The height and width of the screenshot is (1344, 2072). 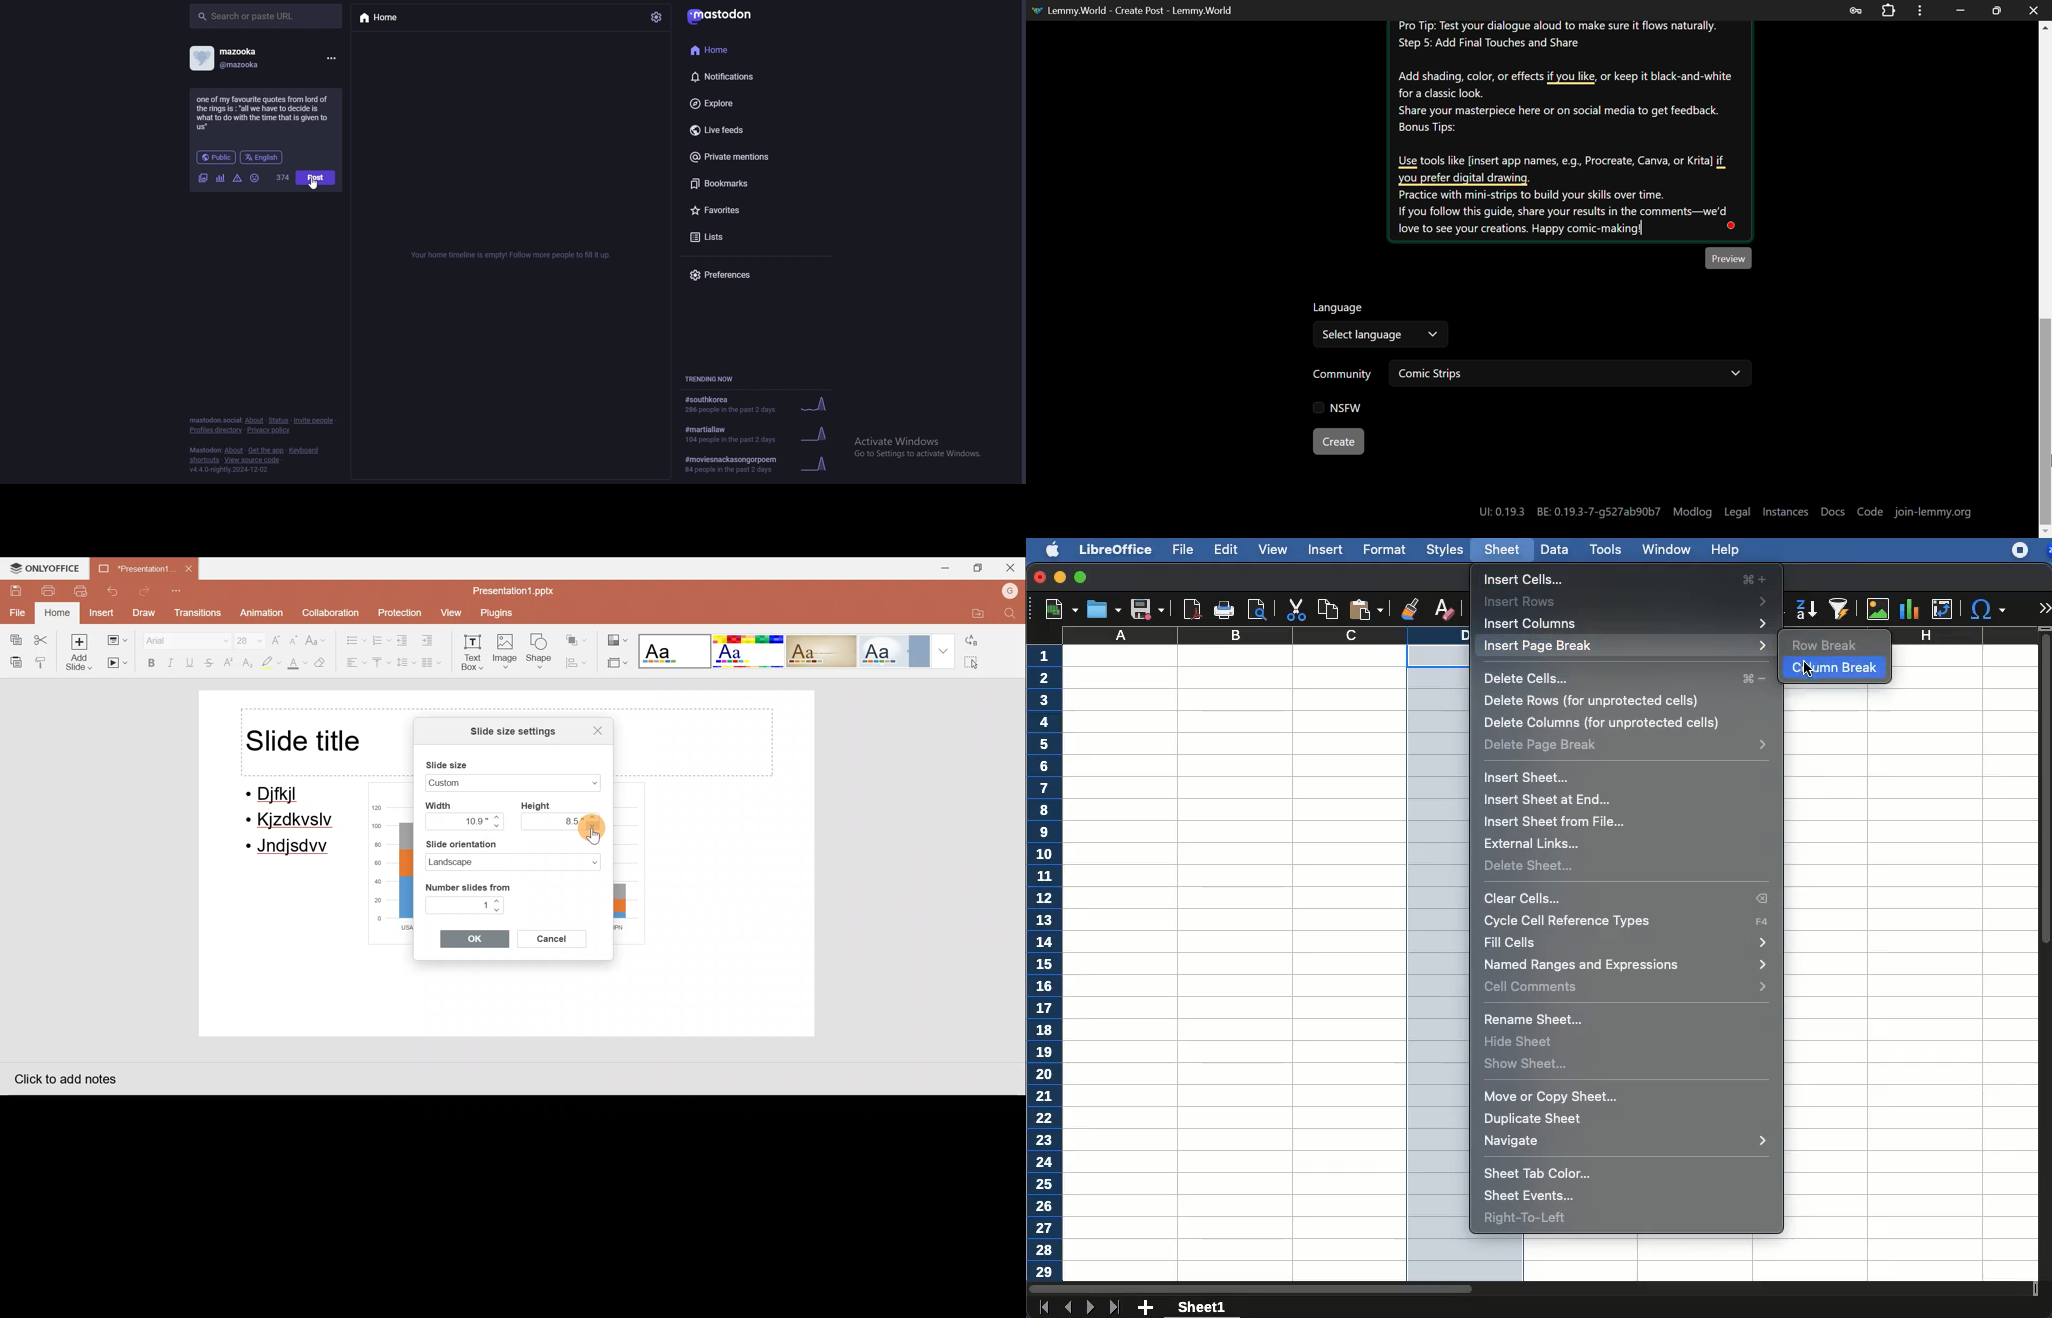 What do you see at coordinates (145, 591) in the screenshot?
I see `Redo` at bounding box center [145, 591].